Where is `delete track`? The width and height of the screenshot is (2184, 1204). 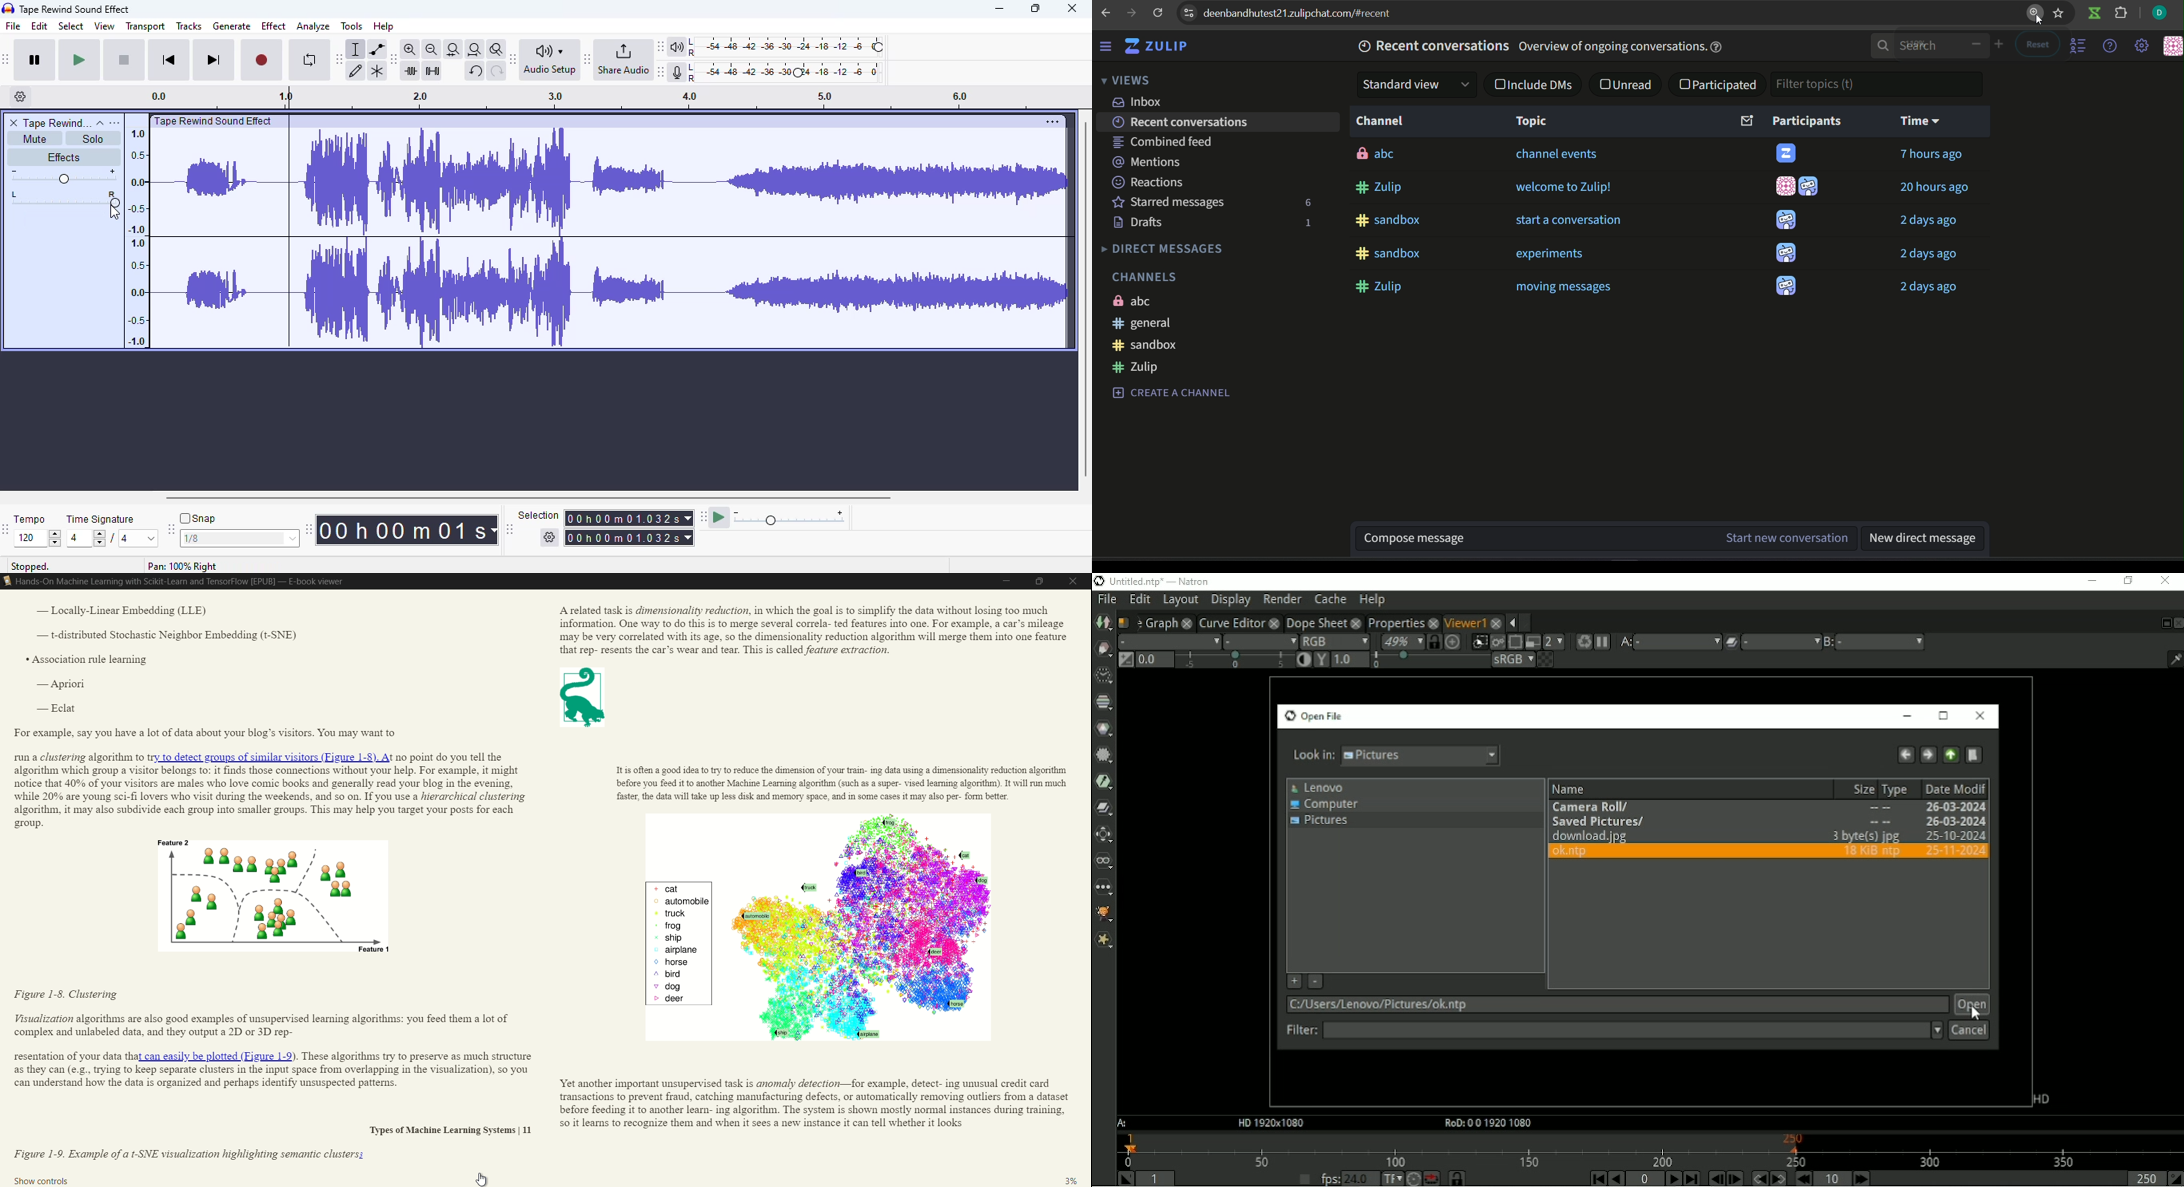 delete track is located at coordinates (14, 123).